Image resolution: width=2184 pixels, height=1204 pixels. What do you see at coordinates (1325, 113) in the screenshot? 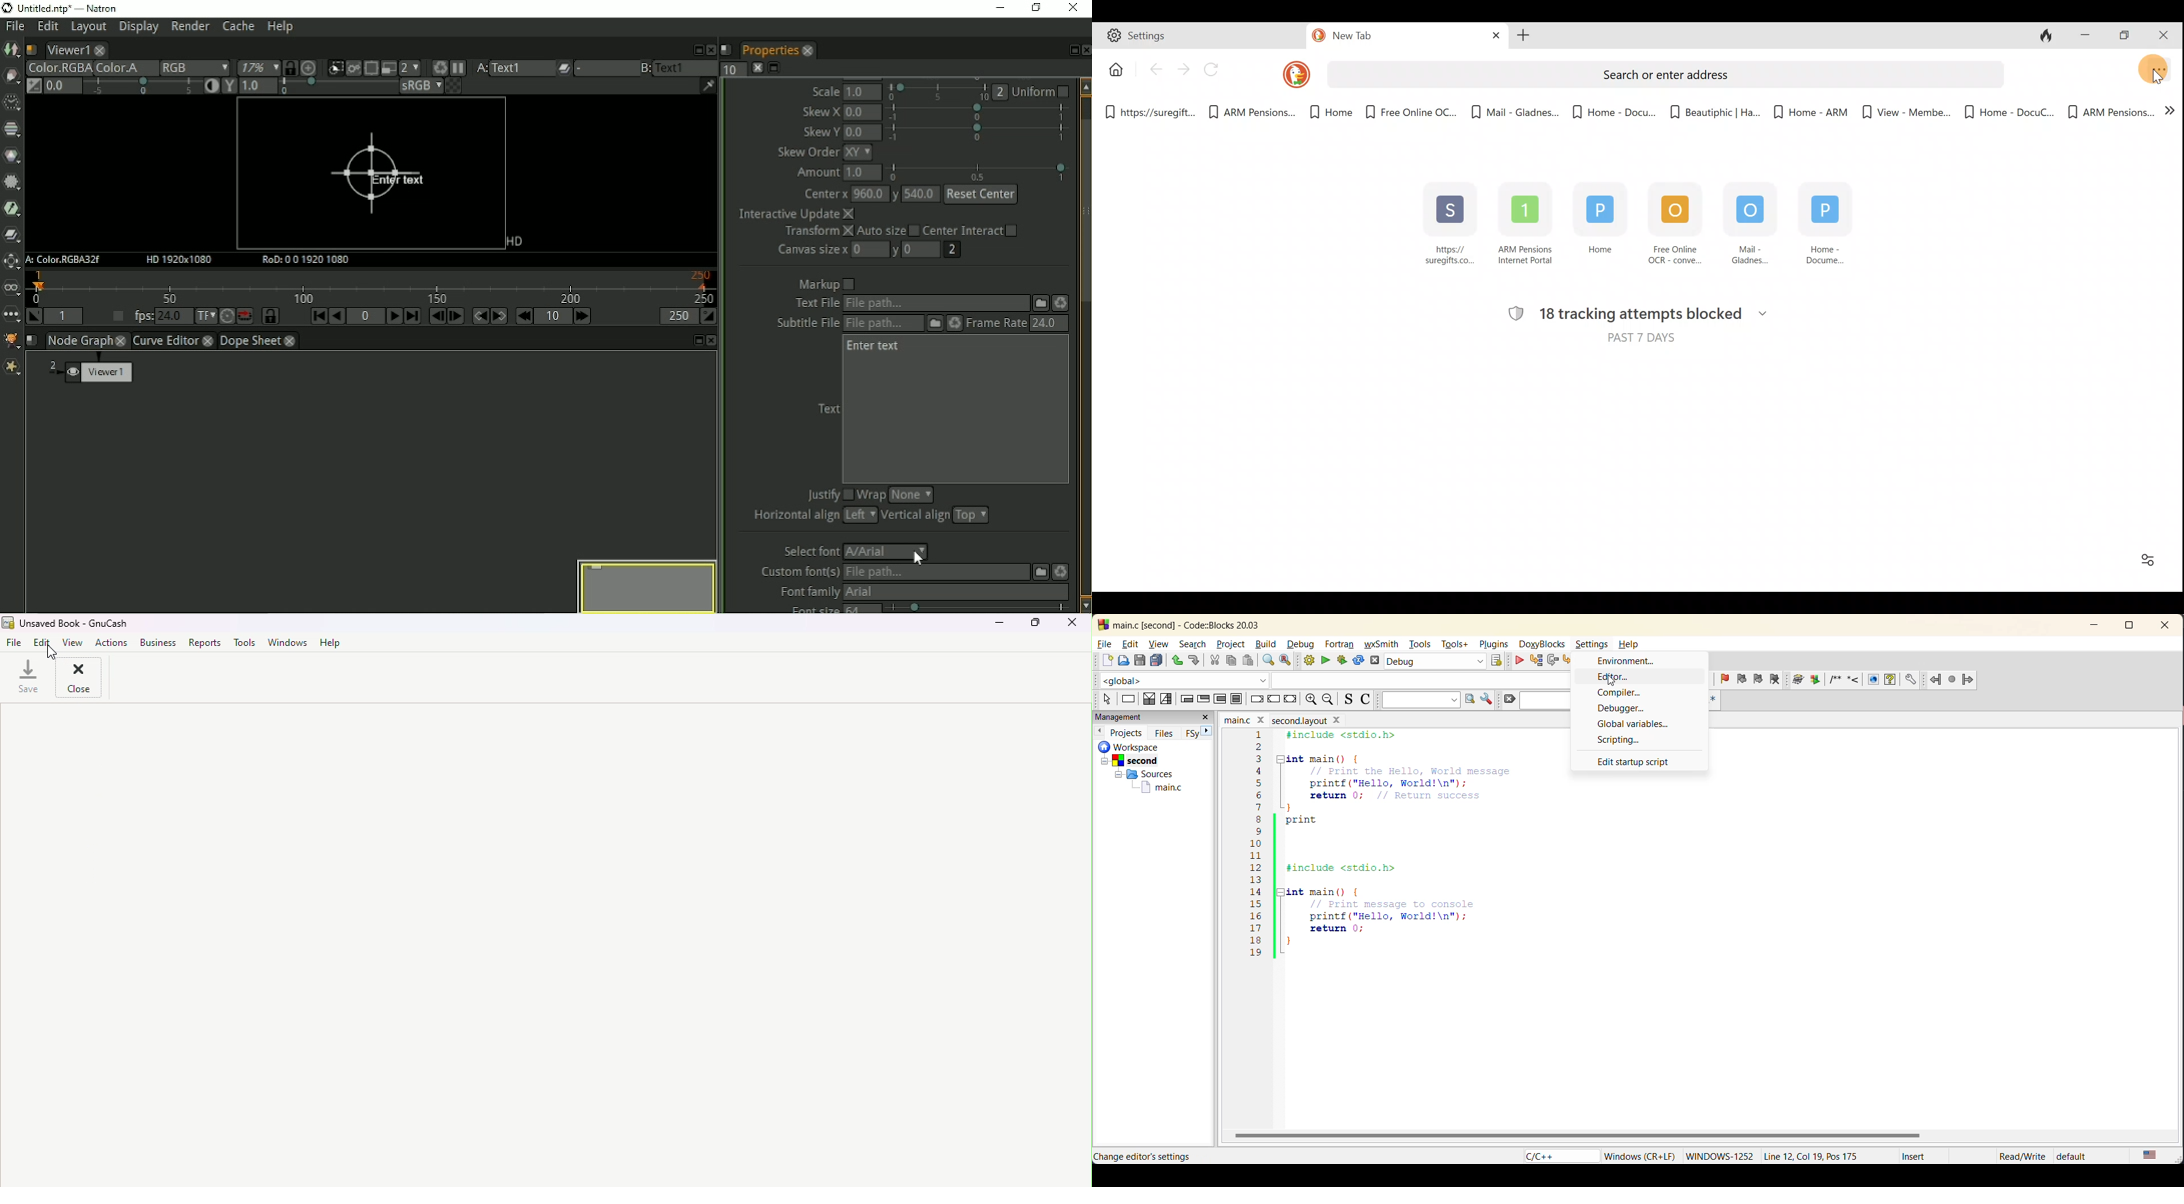
I see `Home` at bounding box center [1325, 113].